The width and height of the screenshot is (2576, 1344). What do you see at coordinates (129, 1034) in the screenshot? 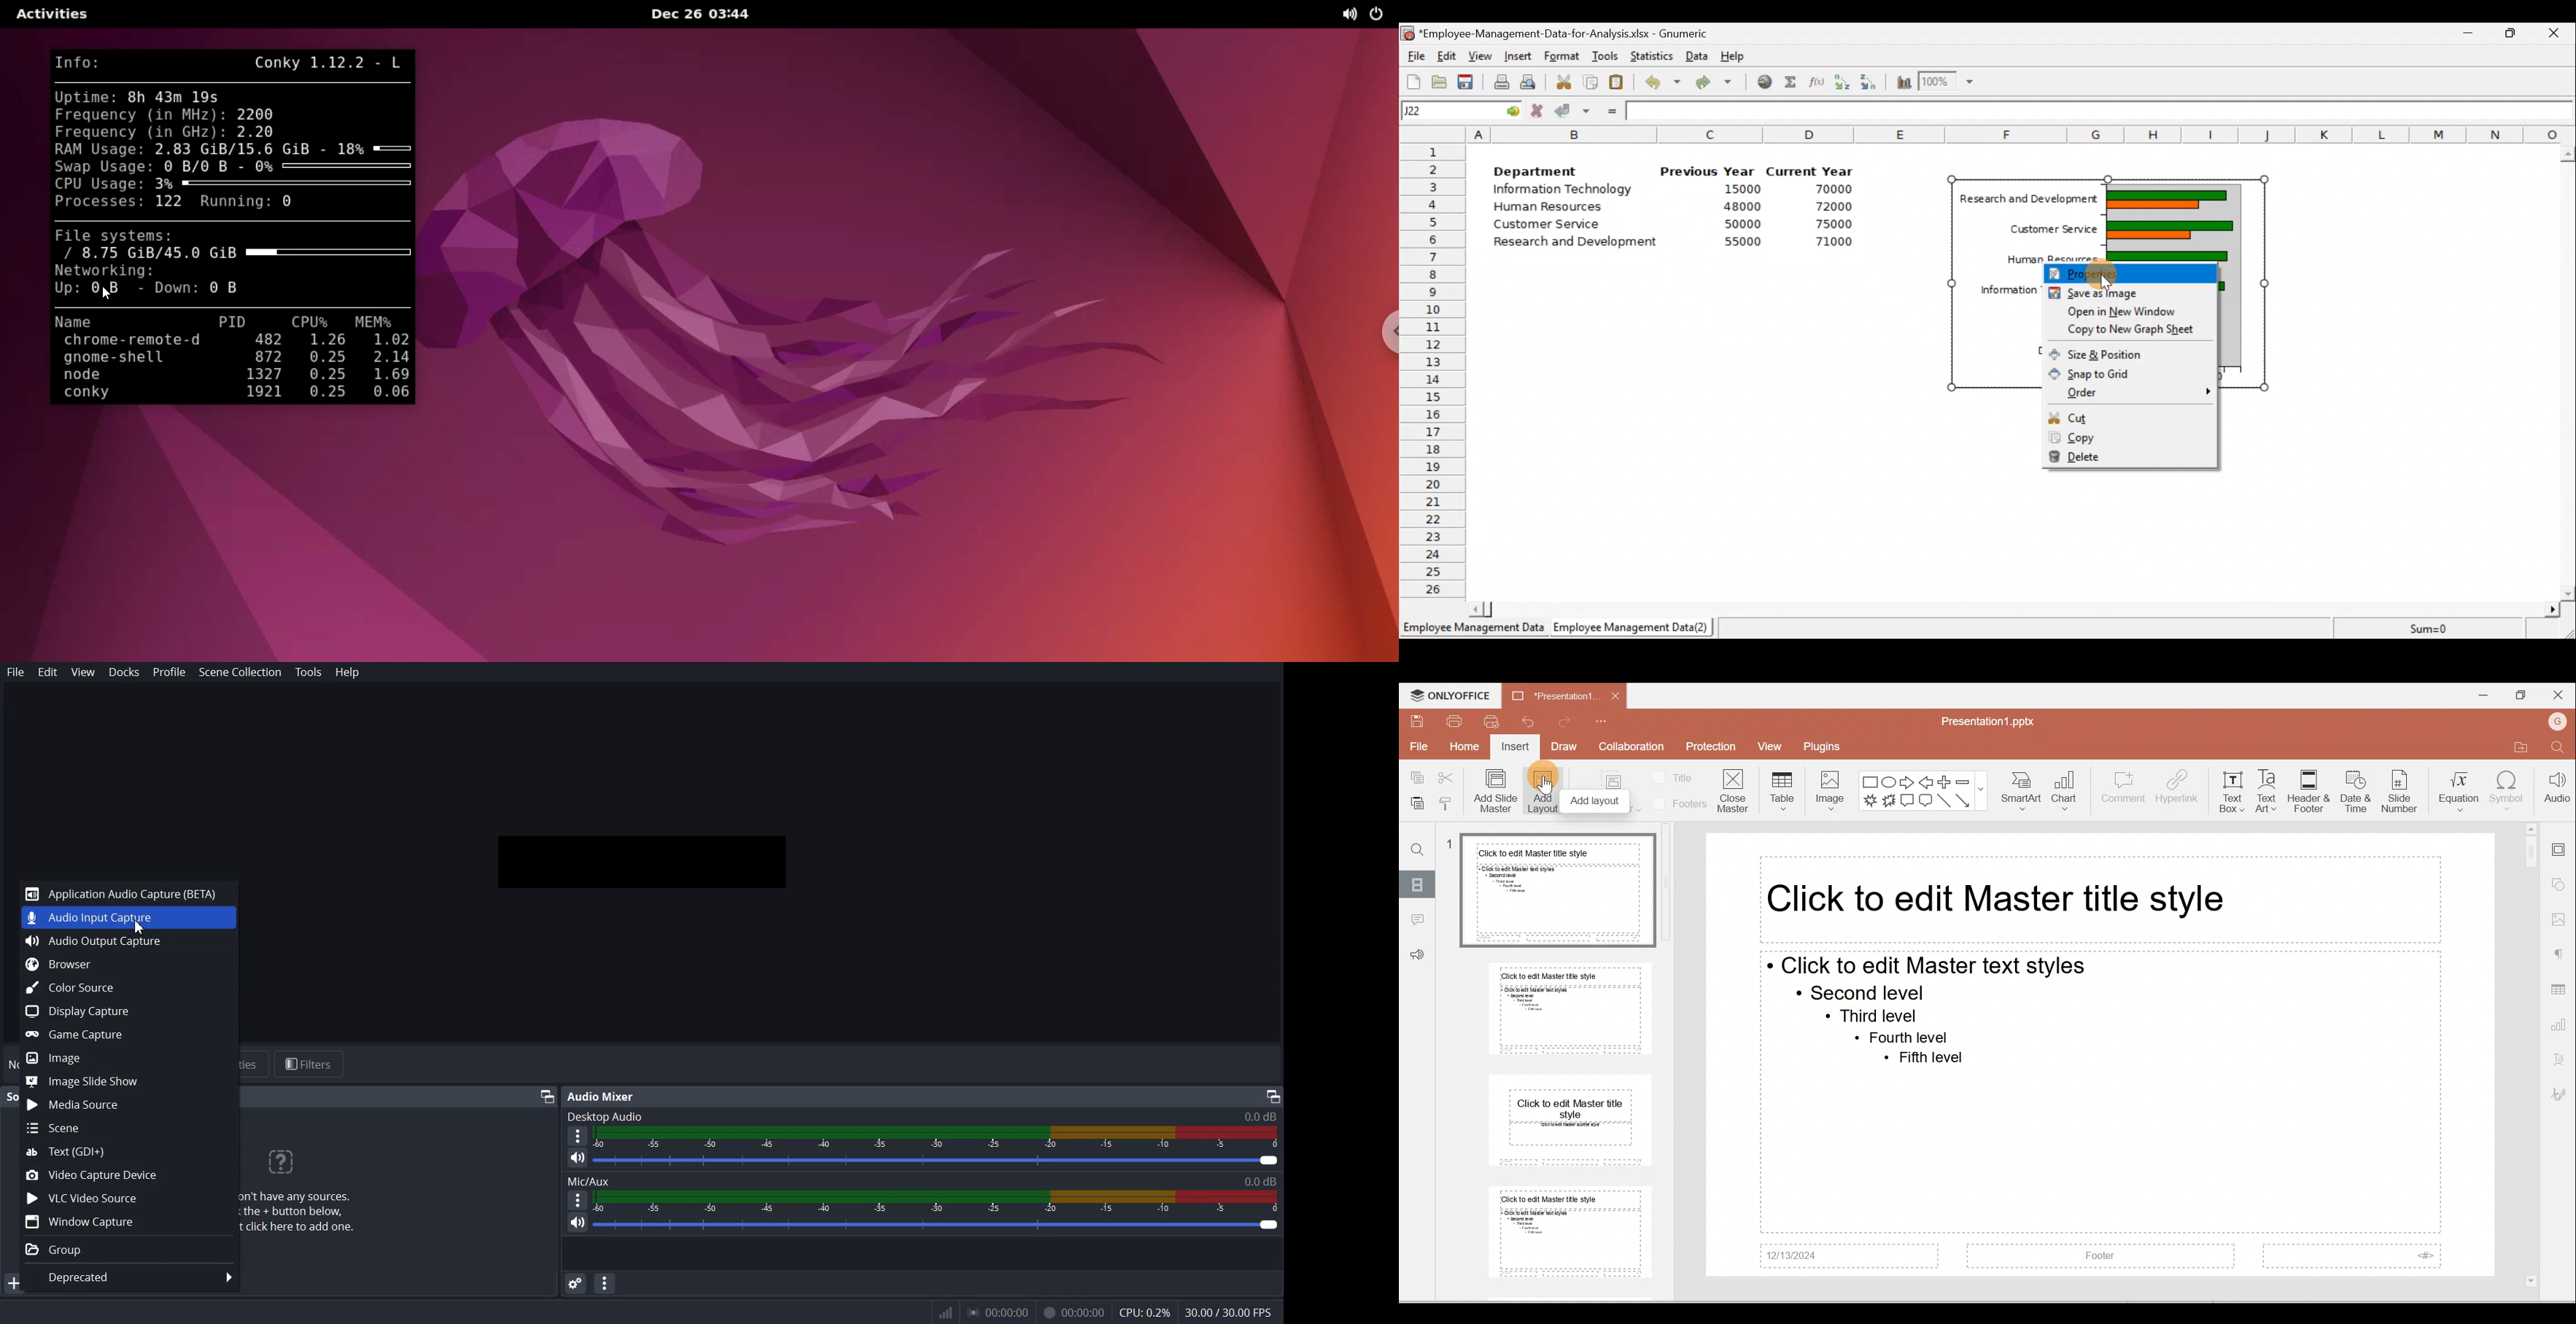
I see `Game Capture` at bounding box center [129, 1034].